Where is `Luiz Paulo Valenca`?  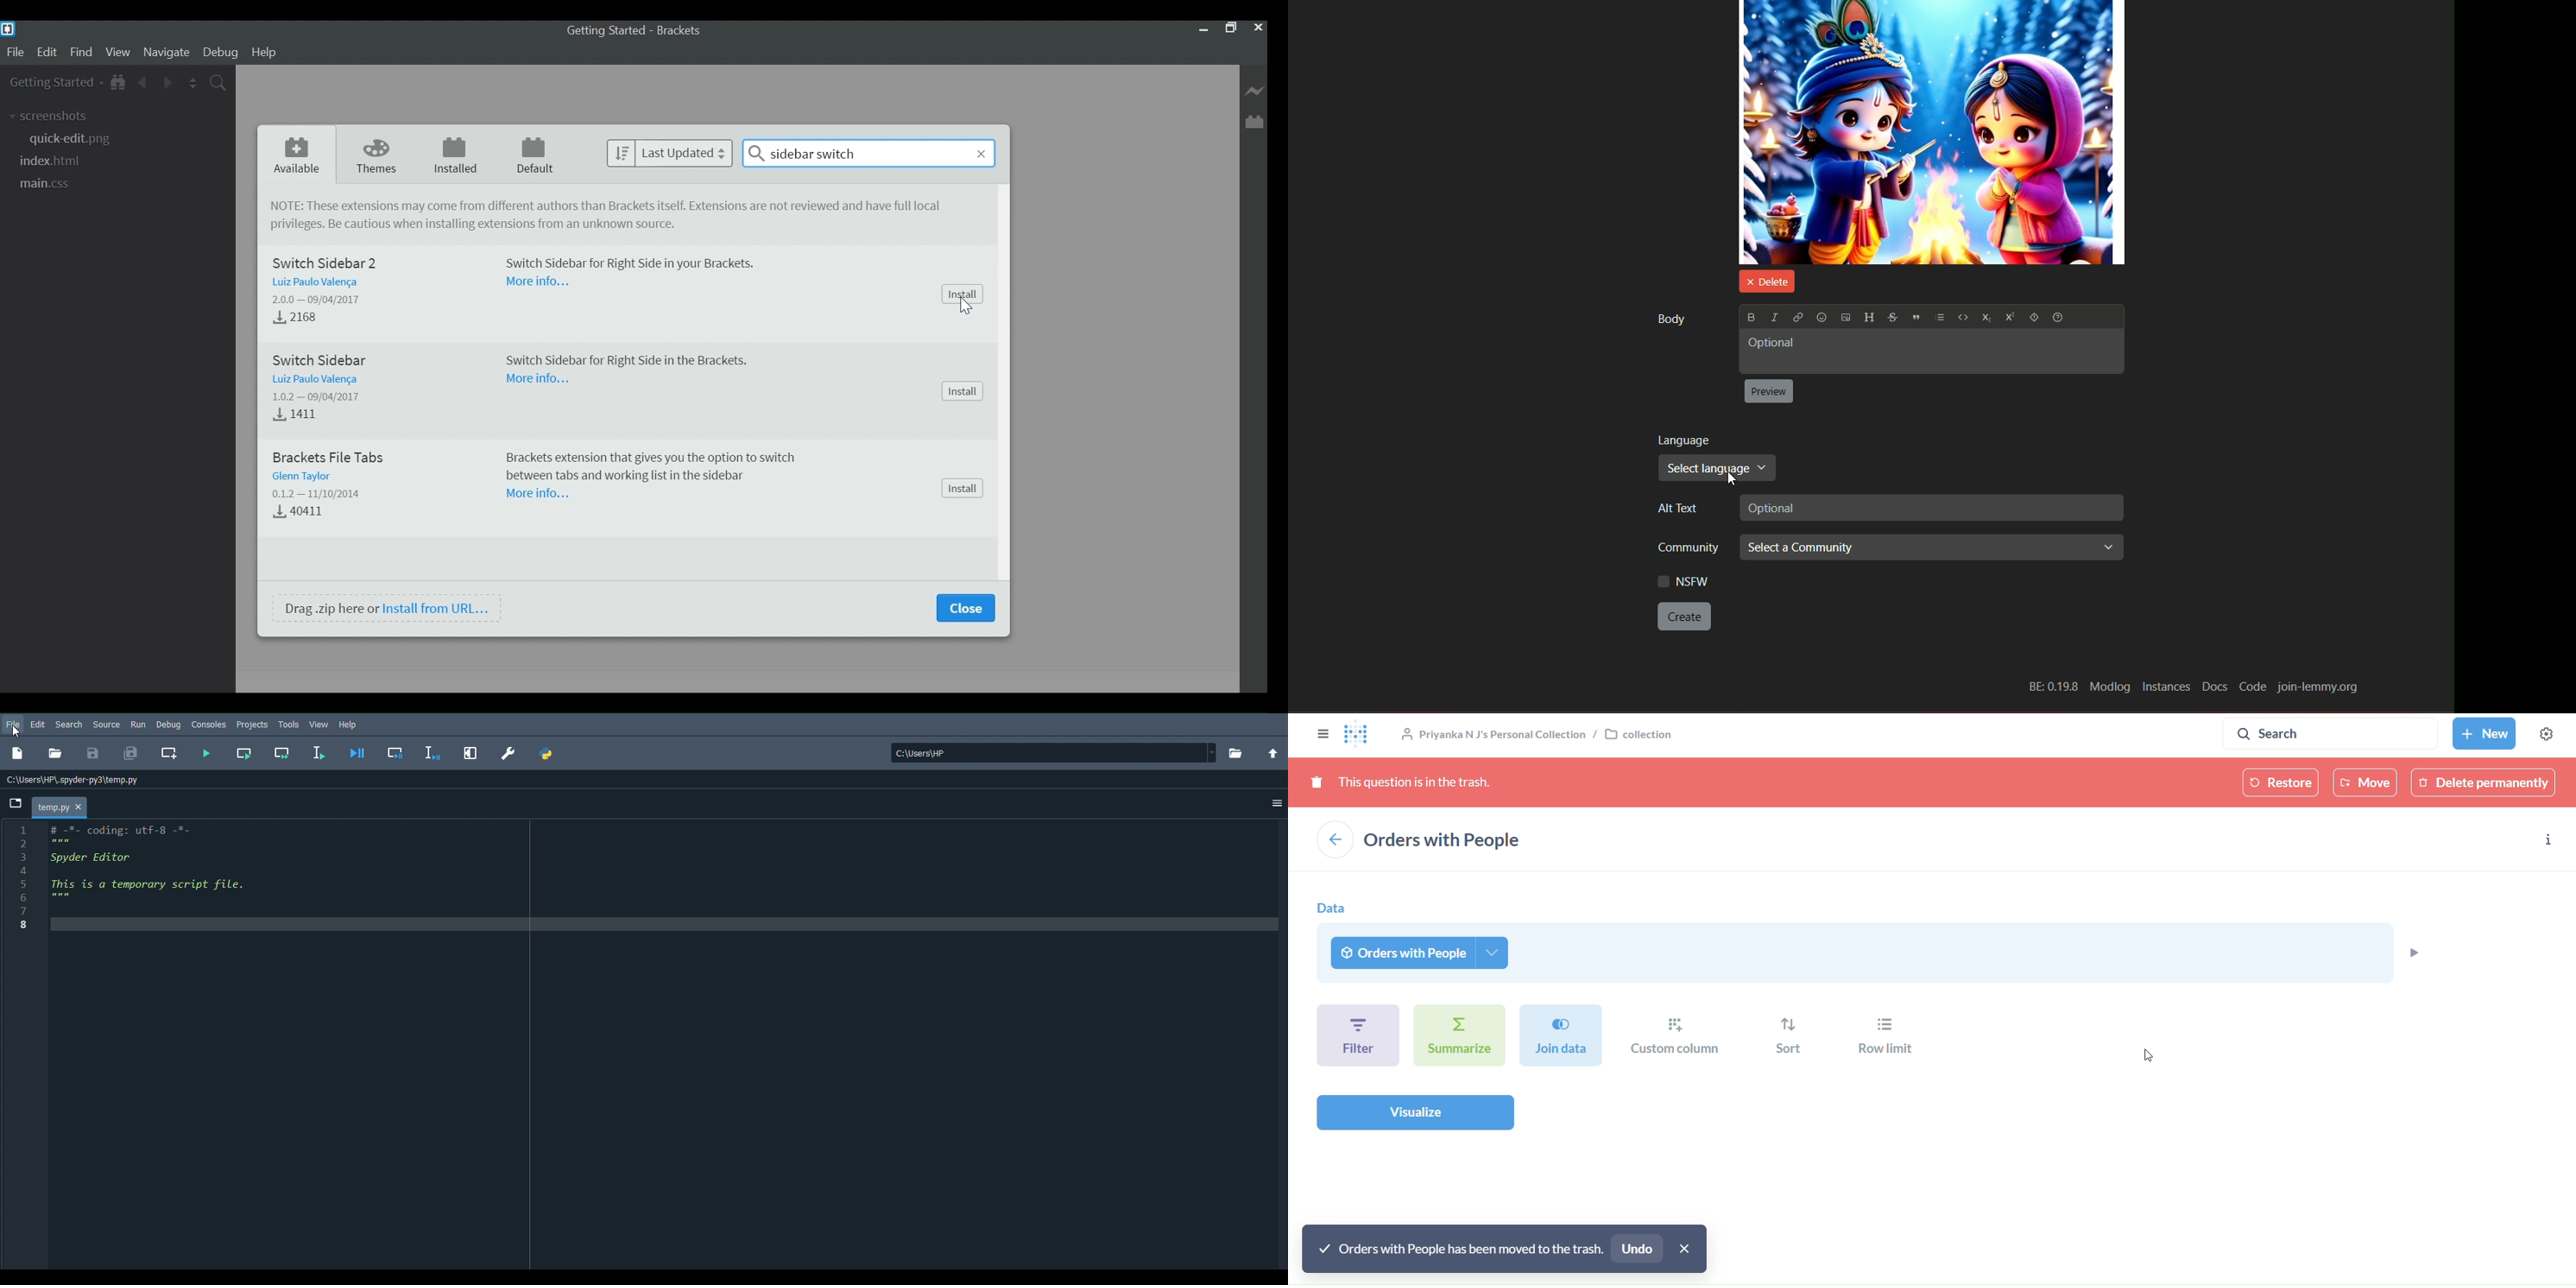
Luiz Paulo Valenca is located at coordinates (318, 282).